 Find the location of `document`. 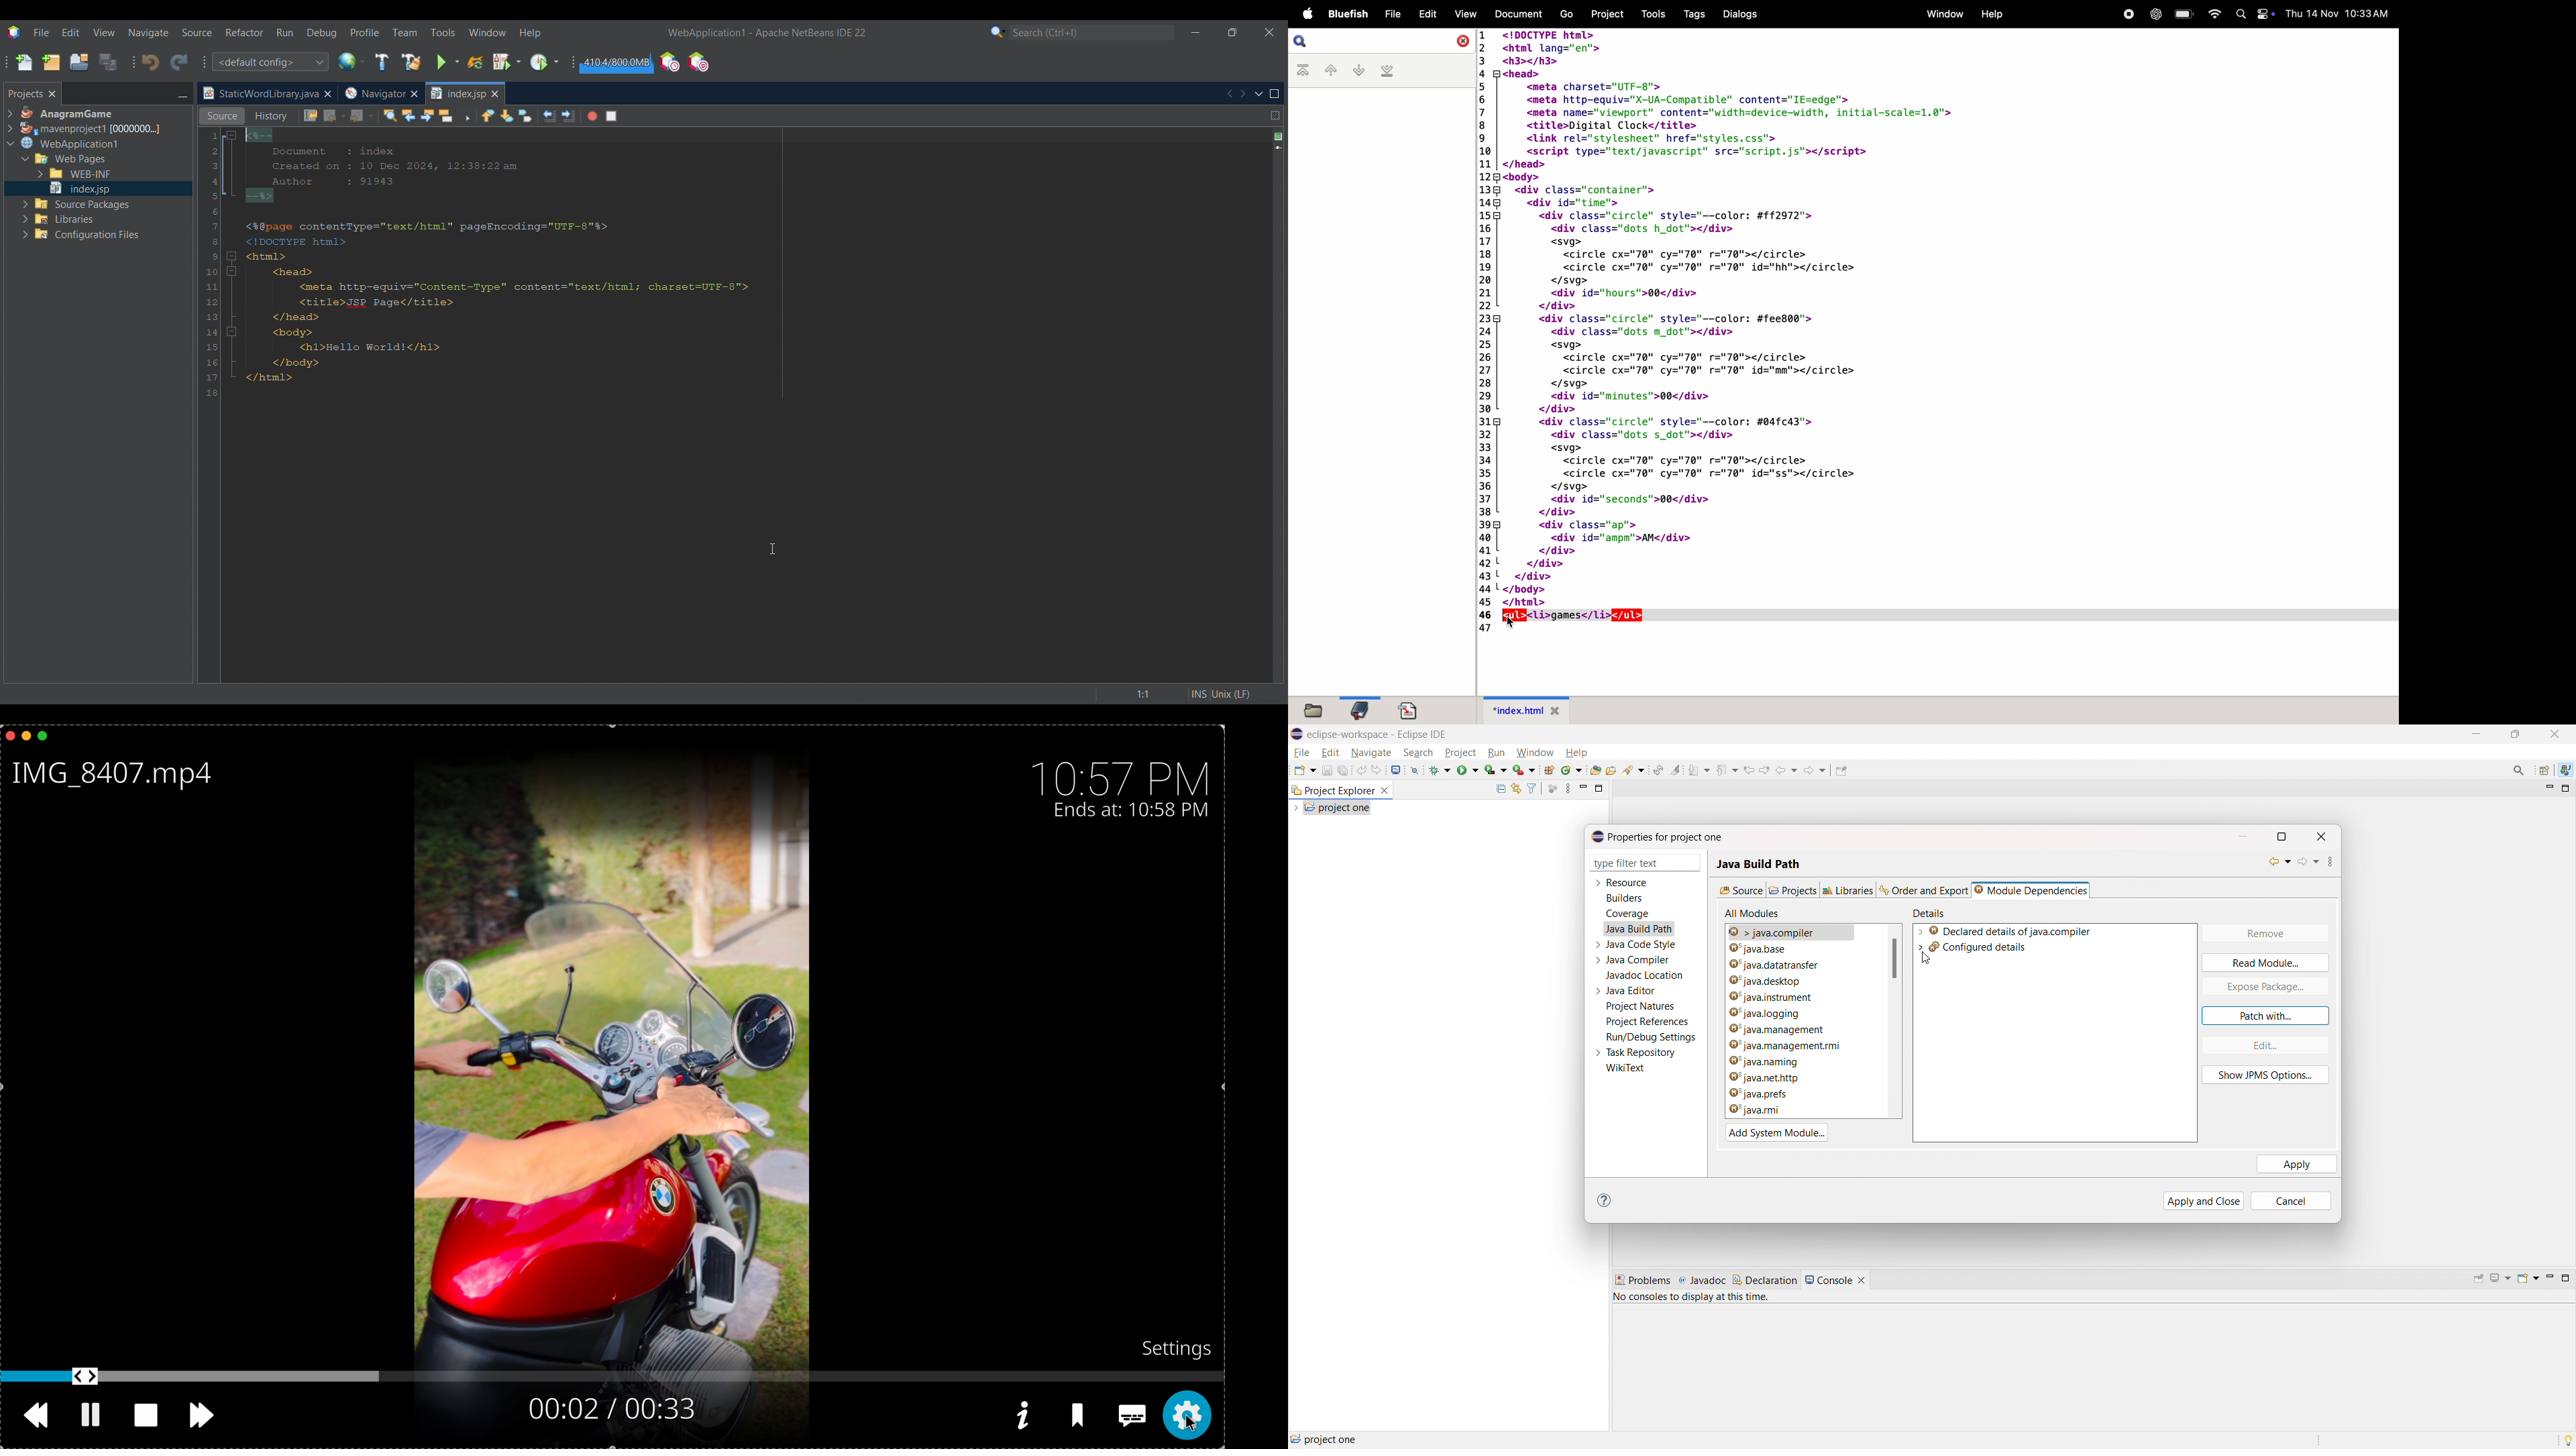

document is located at coordinates (1414, 710).